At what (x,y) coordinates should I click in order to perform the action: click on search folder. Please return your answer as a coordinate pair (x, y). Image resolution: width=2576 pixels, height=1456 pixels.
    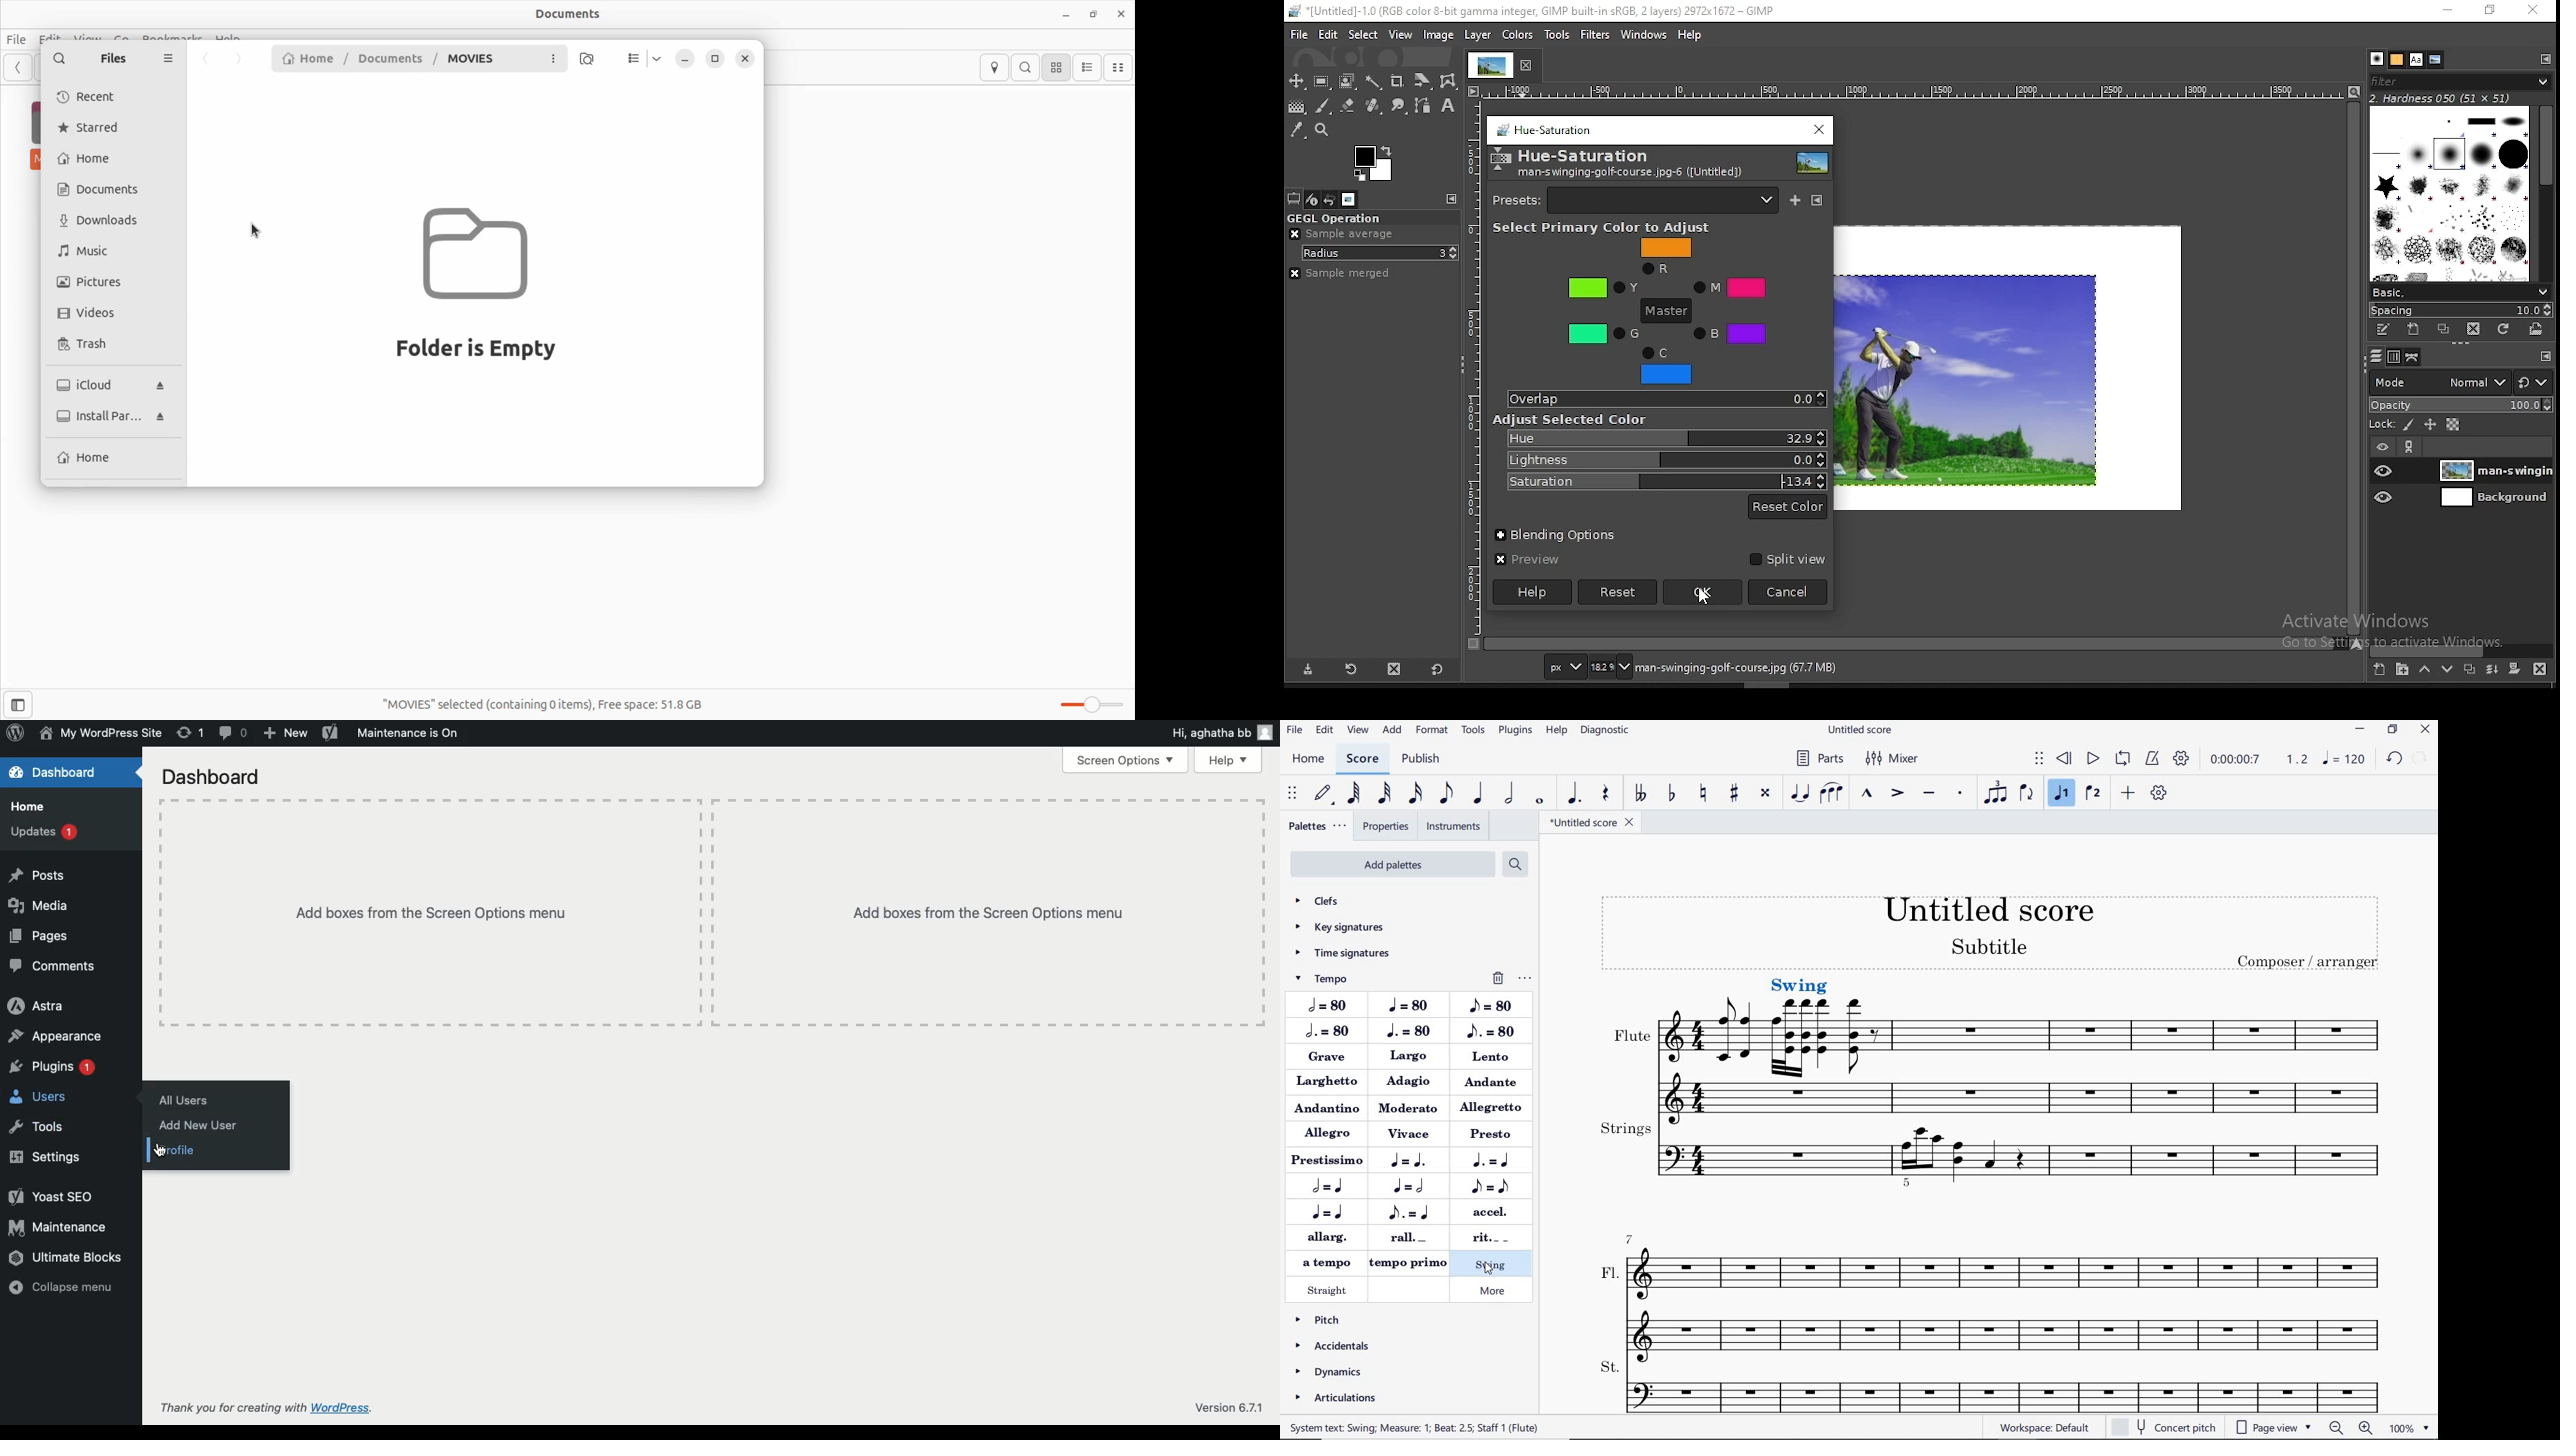
    Looking at the image, I should click on (588, 61).